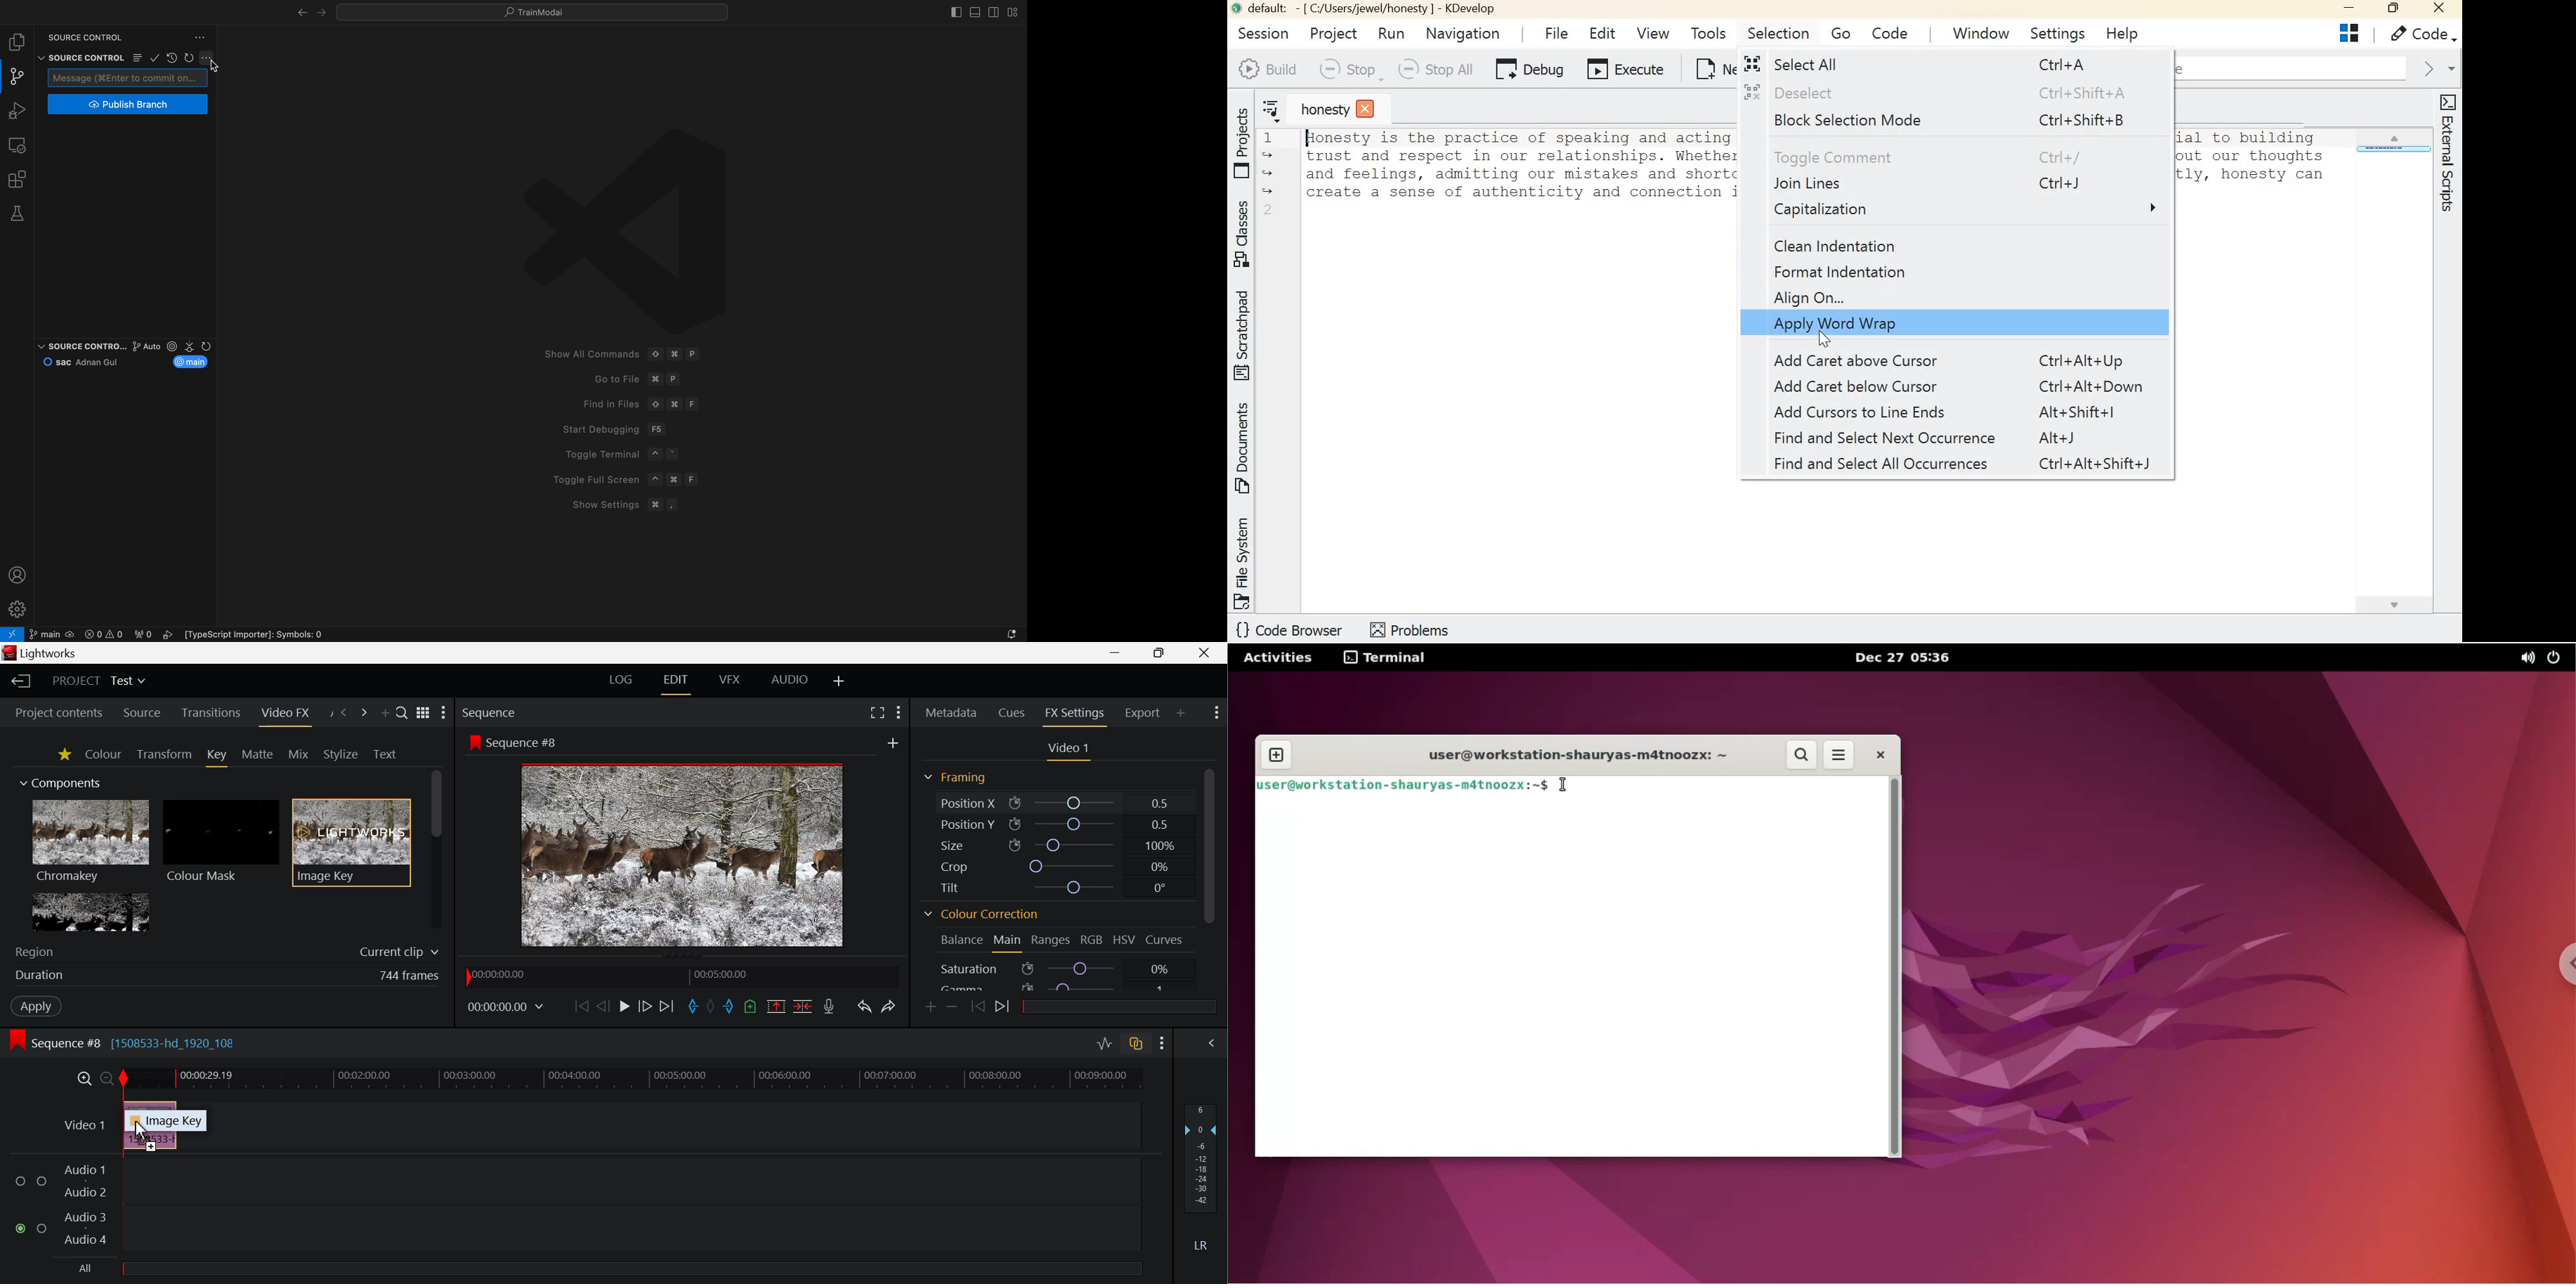 The width and height of the screenshot is (2576, 1288). Describe the element at coordinates (66, 781) in the screenshot. I see `Components Section` at that location.